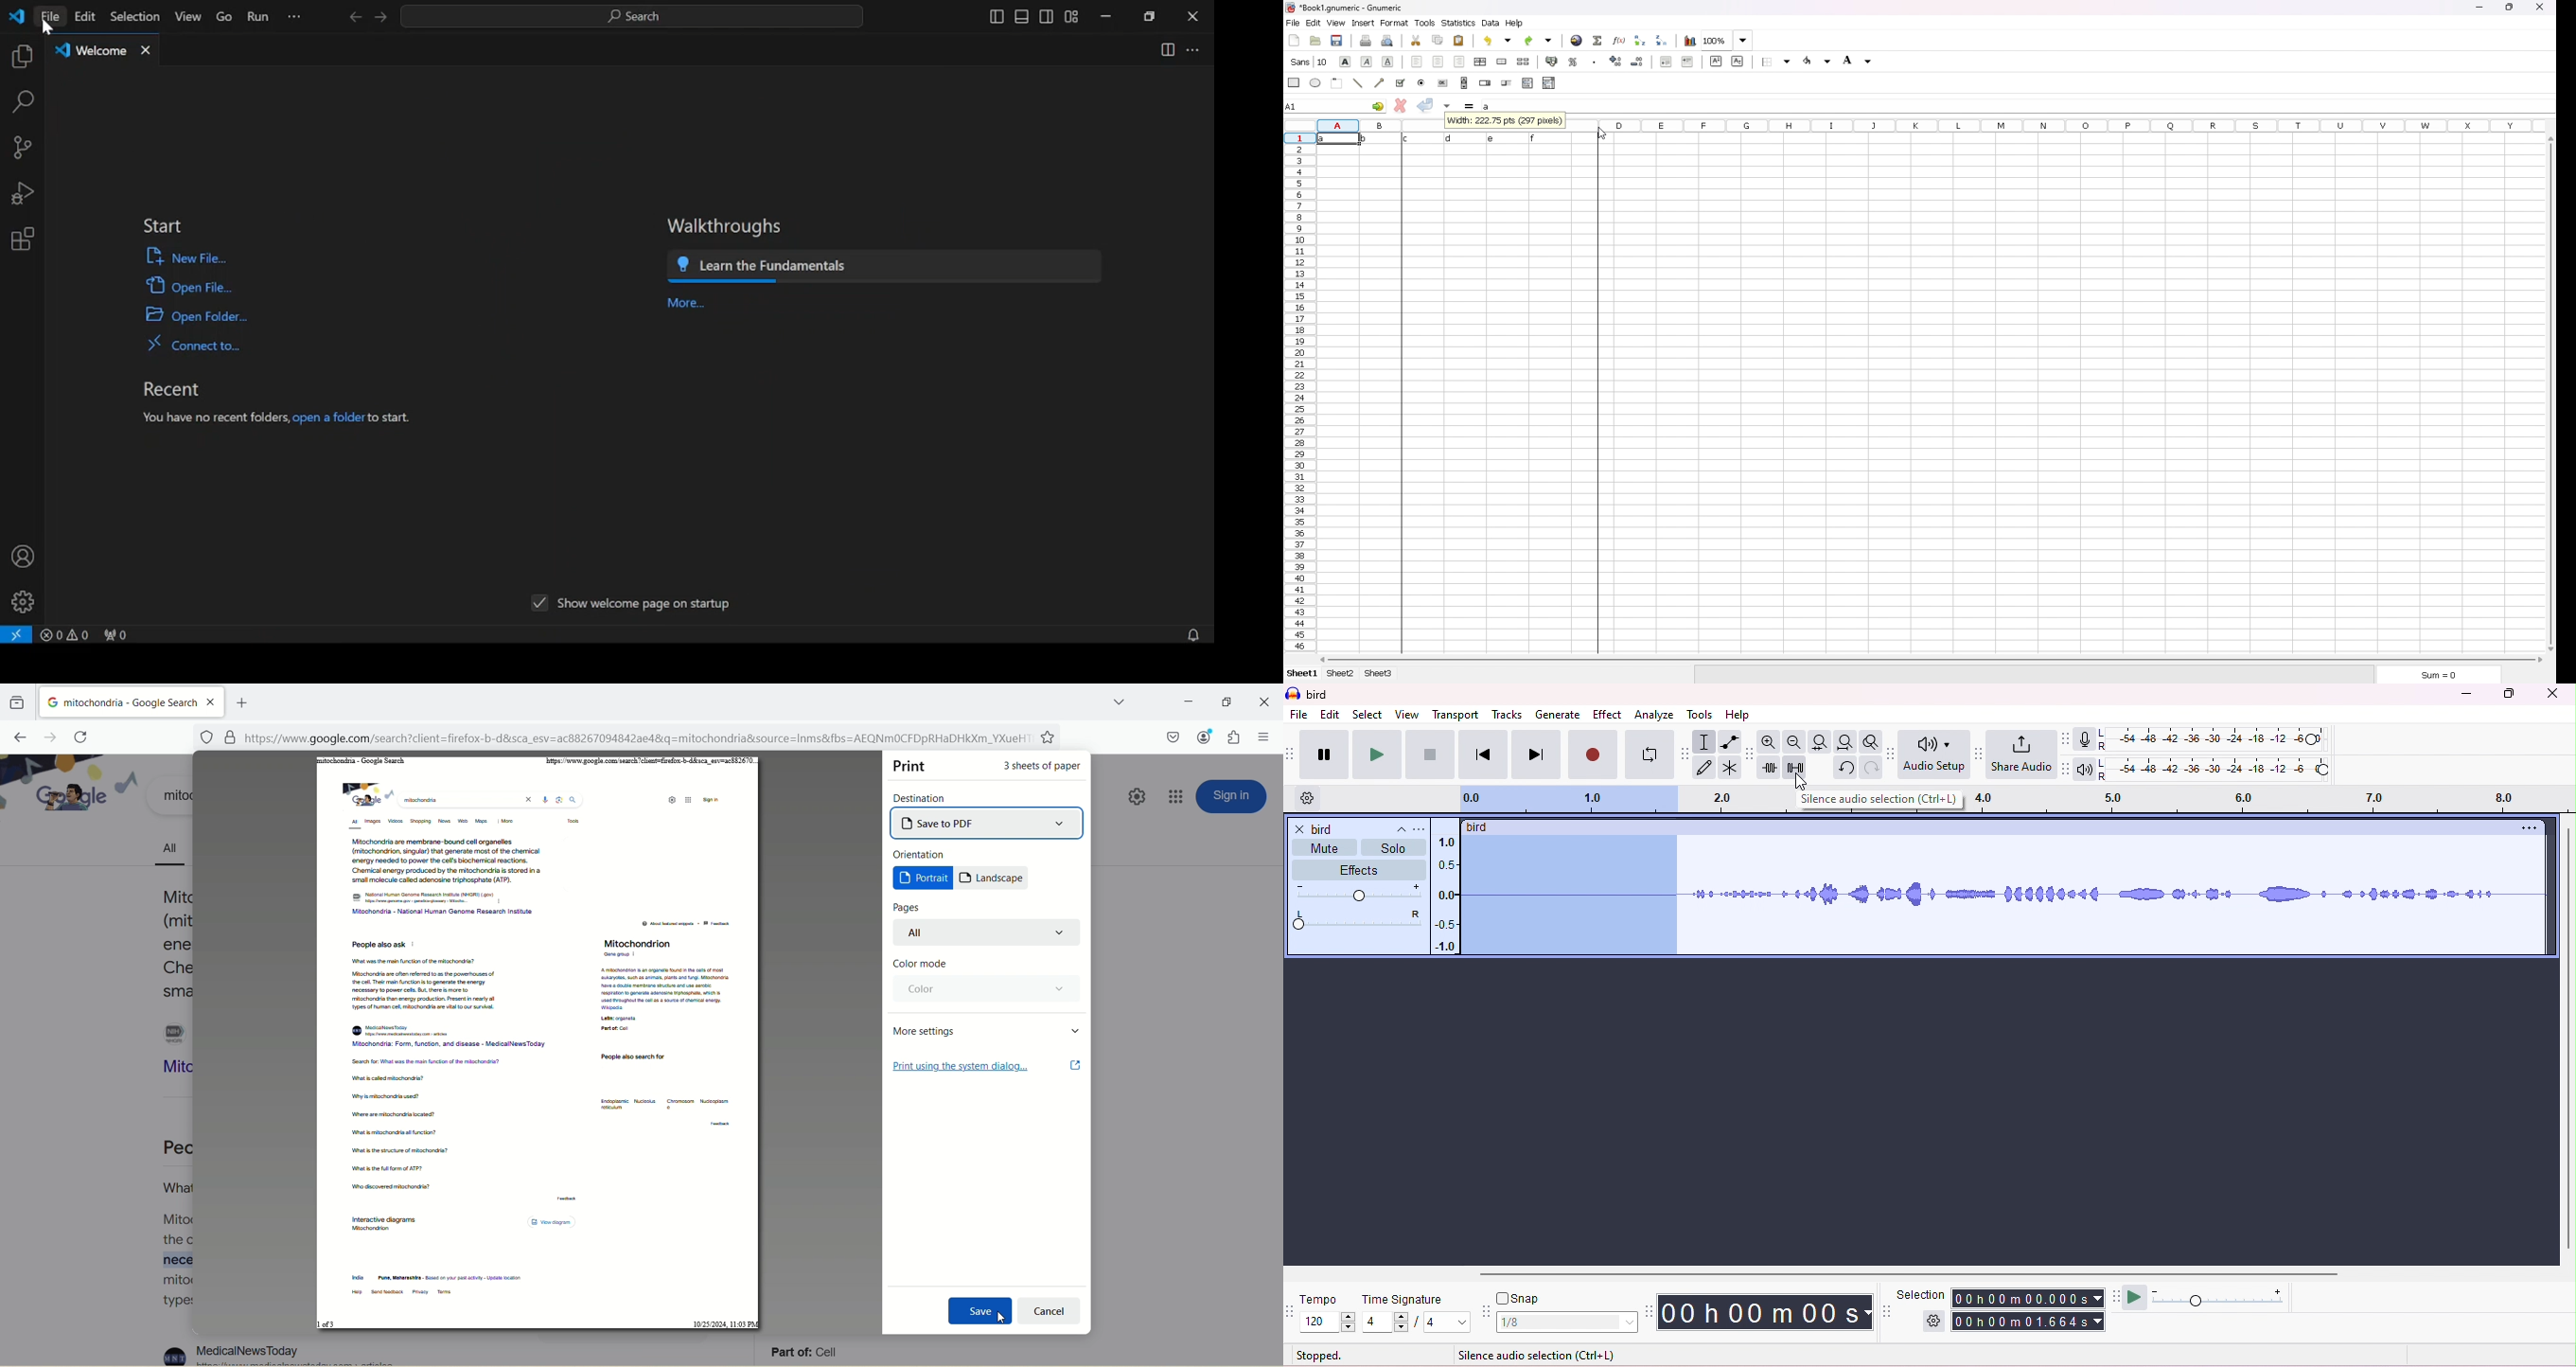 Image resolution: width=2576 pixels, height=1372 pixels. I want to click on customize layout, so click(1072, 17).